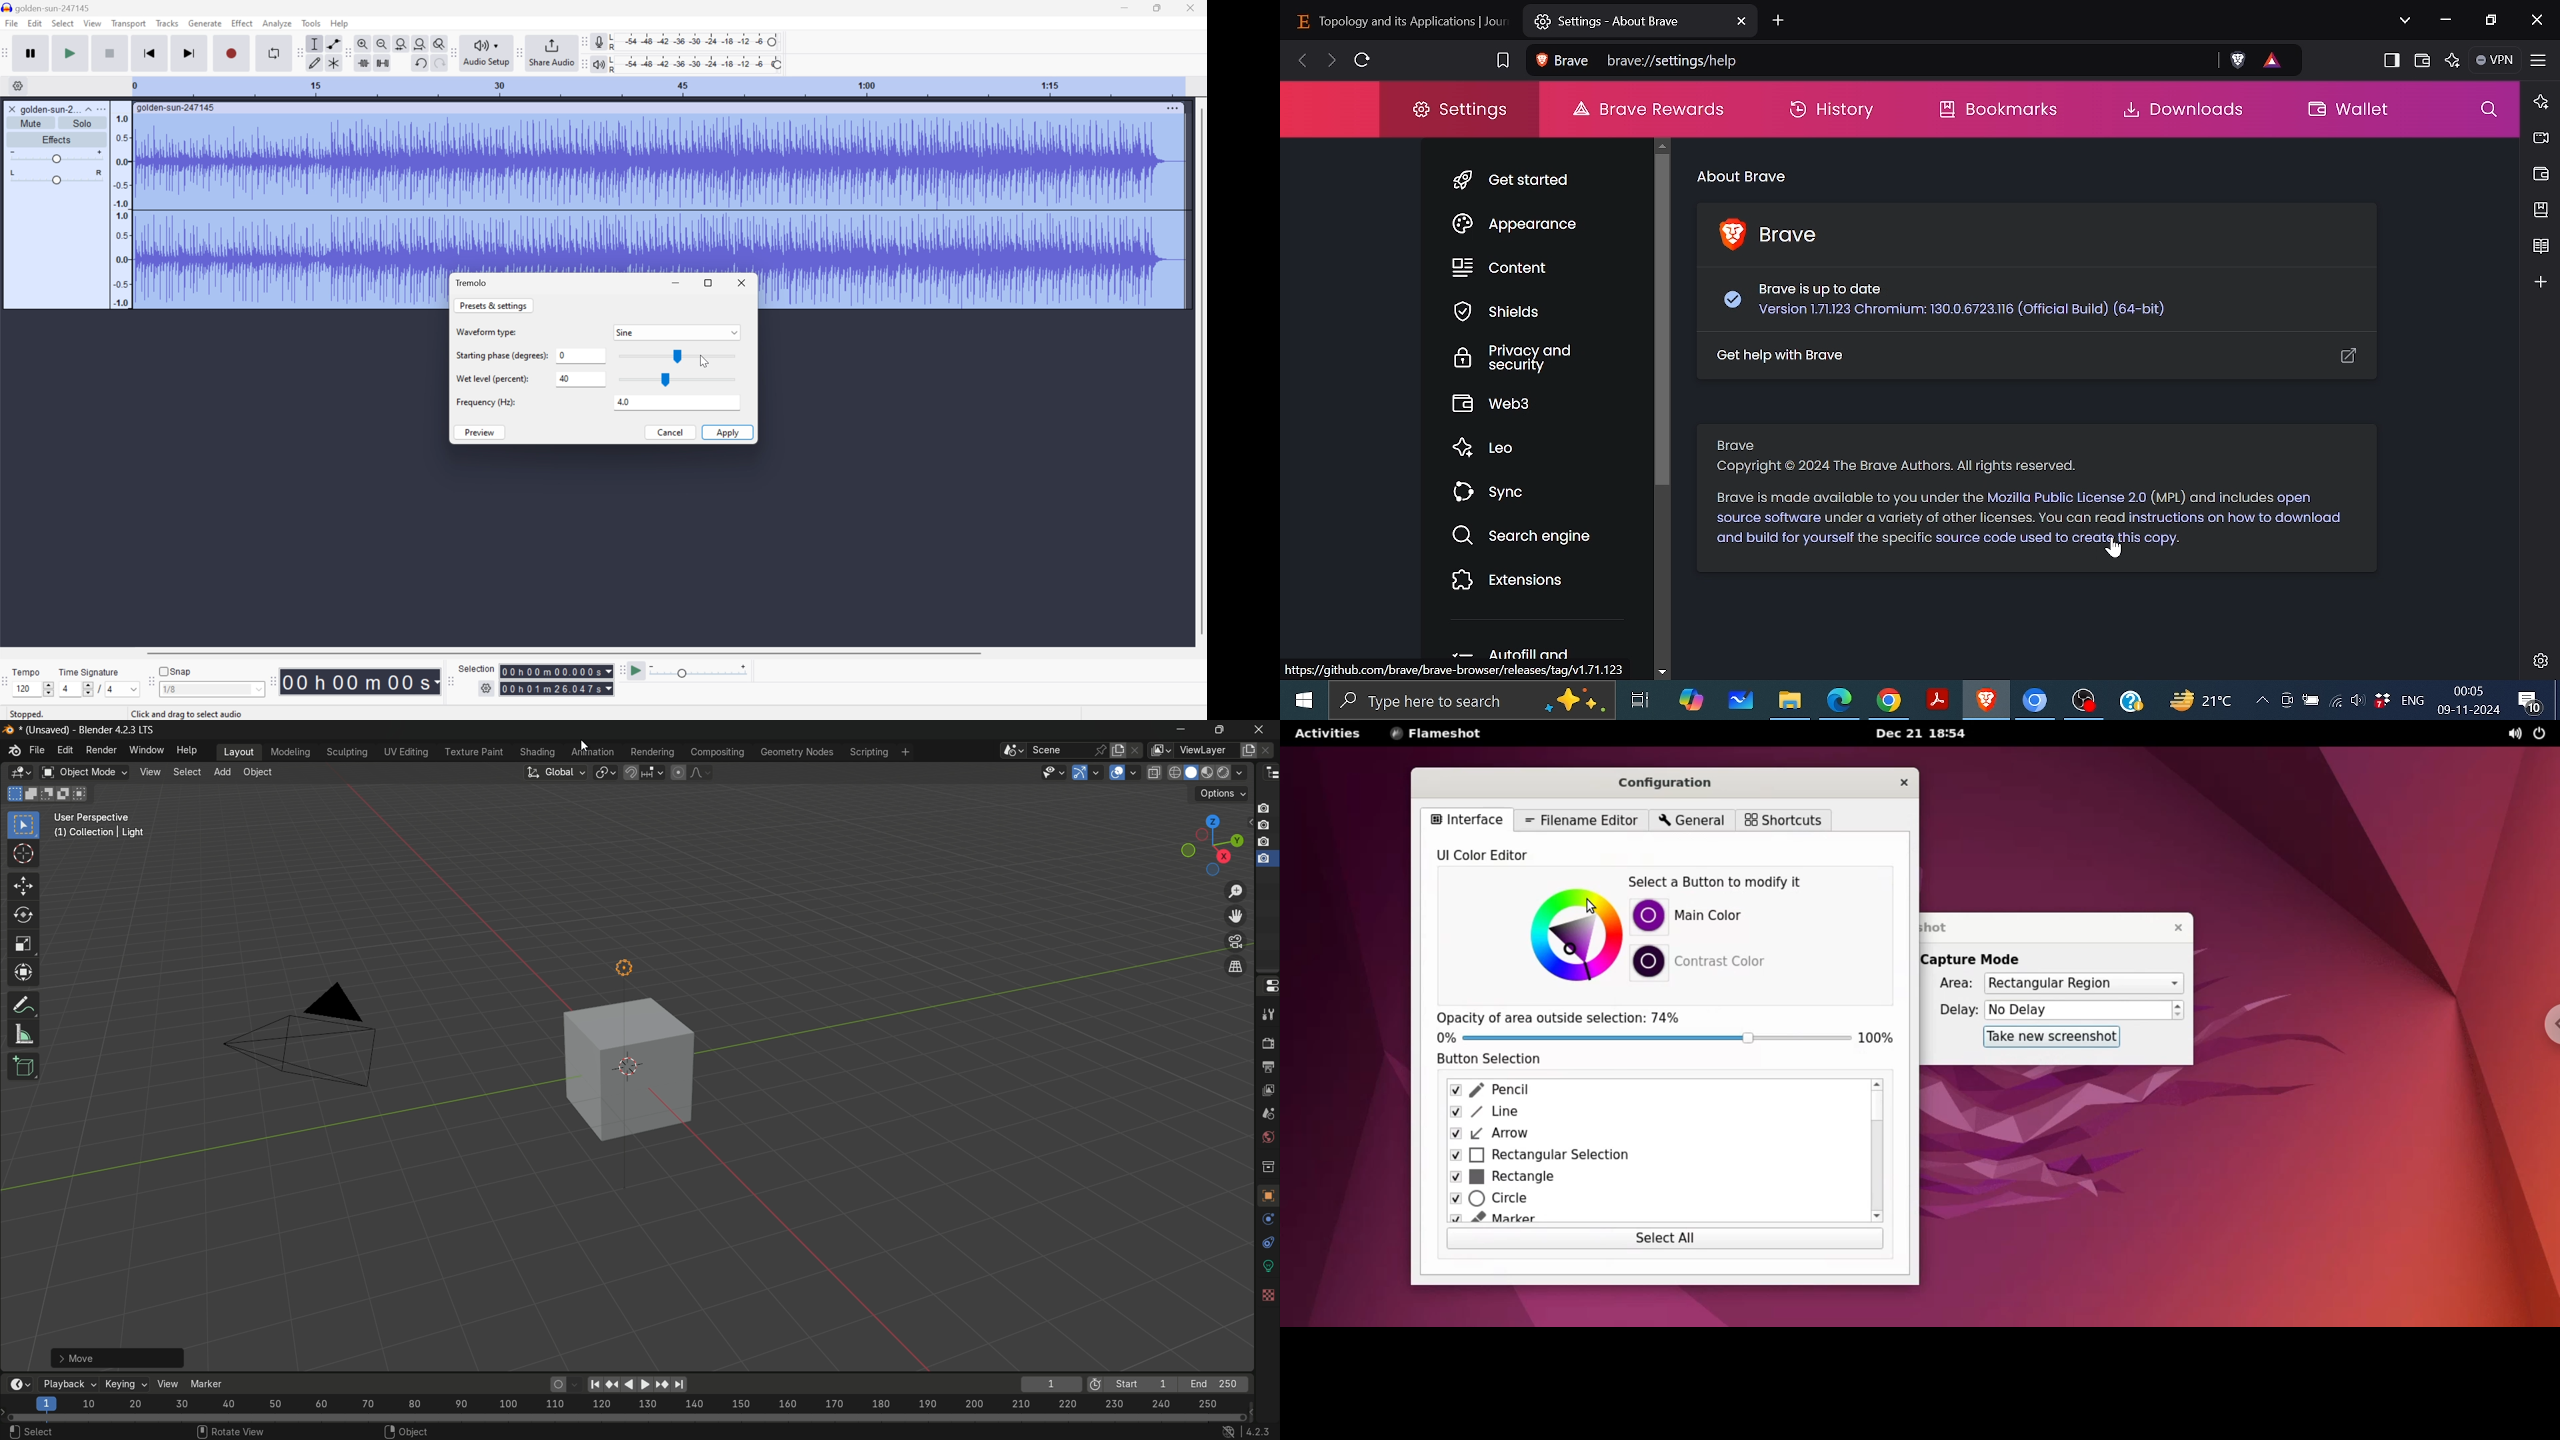 This screenshot has height=1456, width=2576. What do you see at coordinates (569, 651) in the screenshot?
I see `Scroll bar` at bounding box center [569, 651].